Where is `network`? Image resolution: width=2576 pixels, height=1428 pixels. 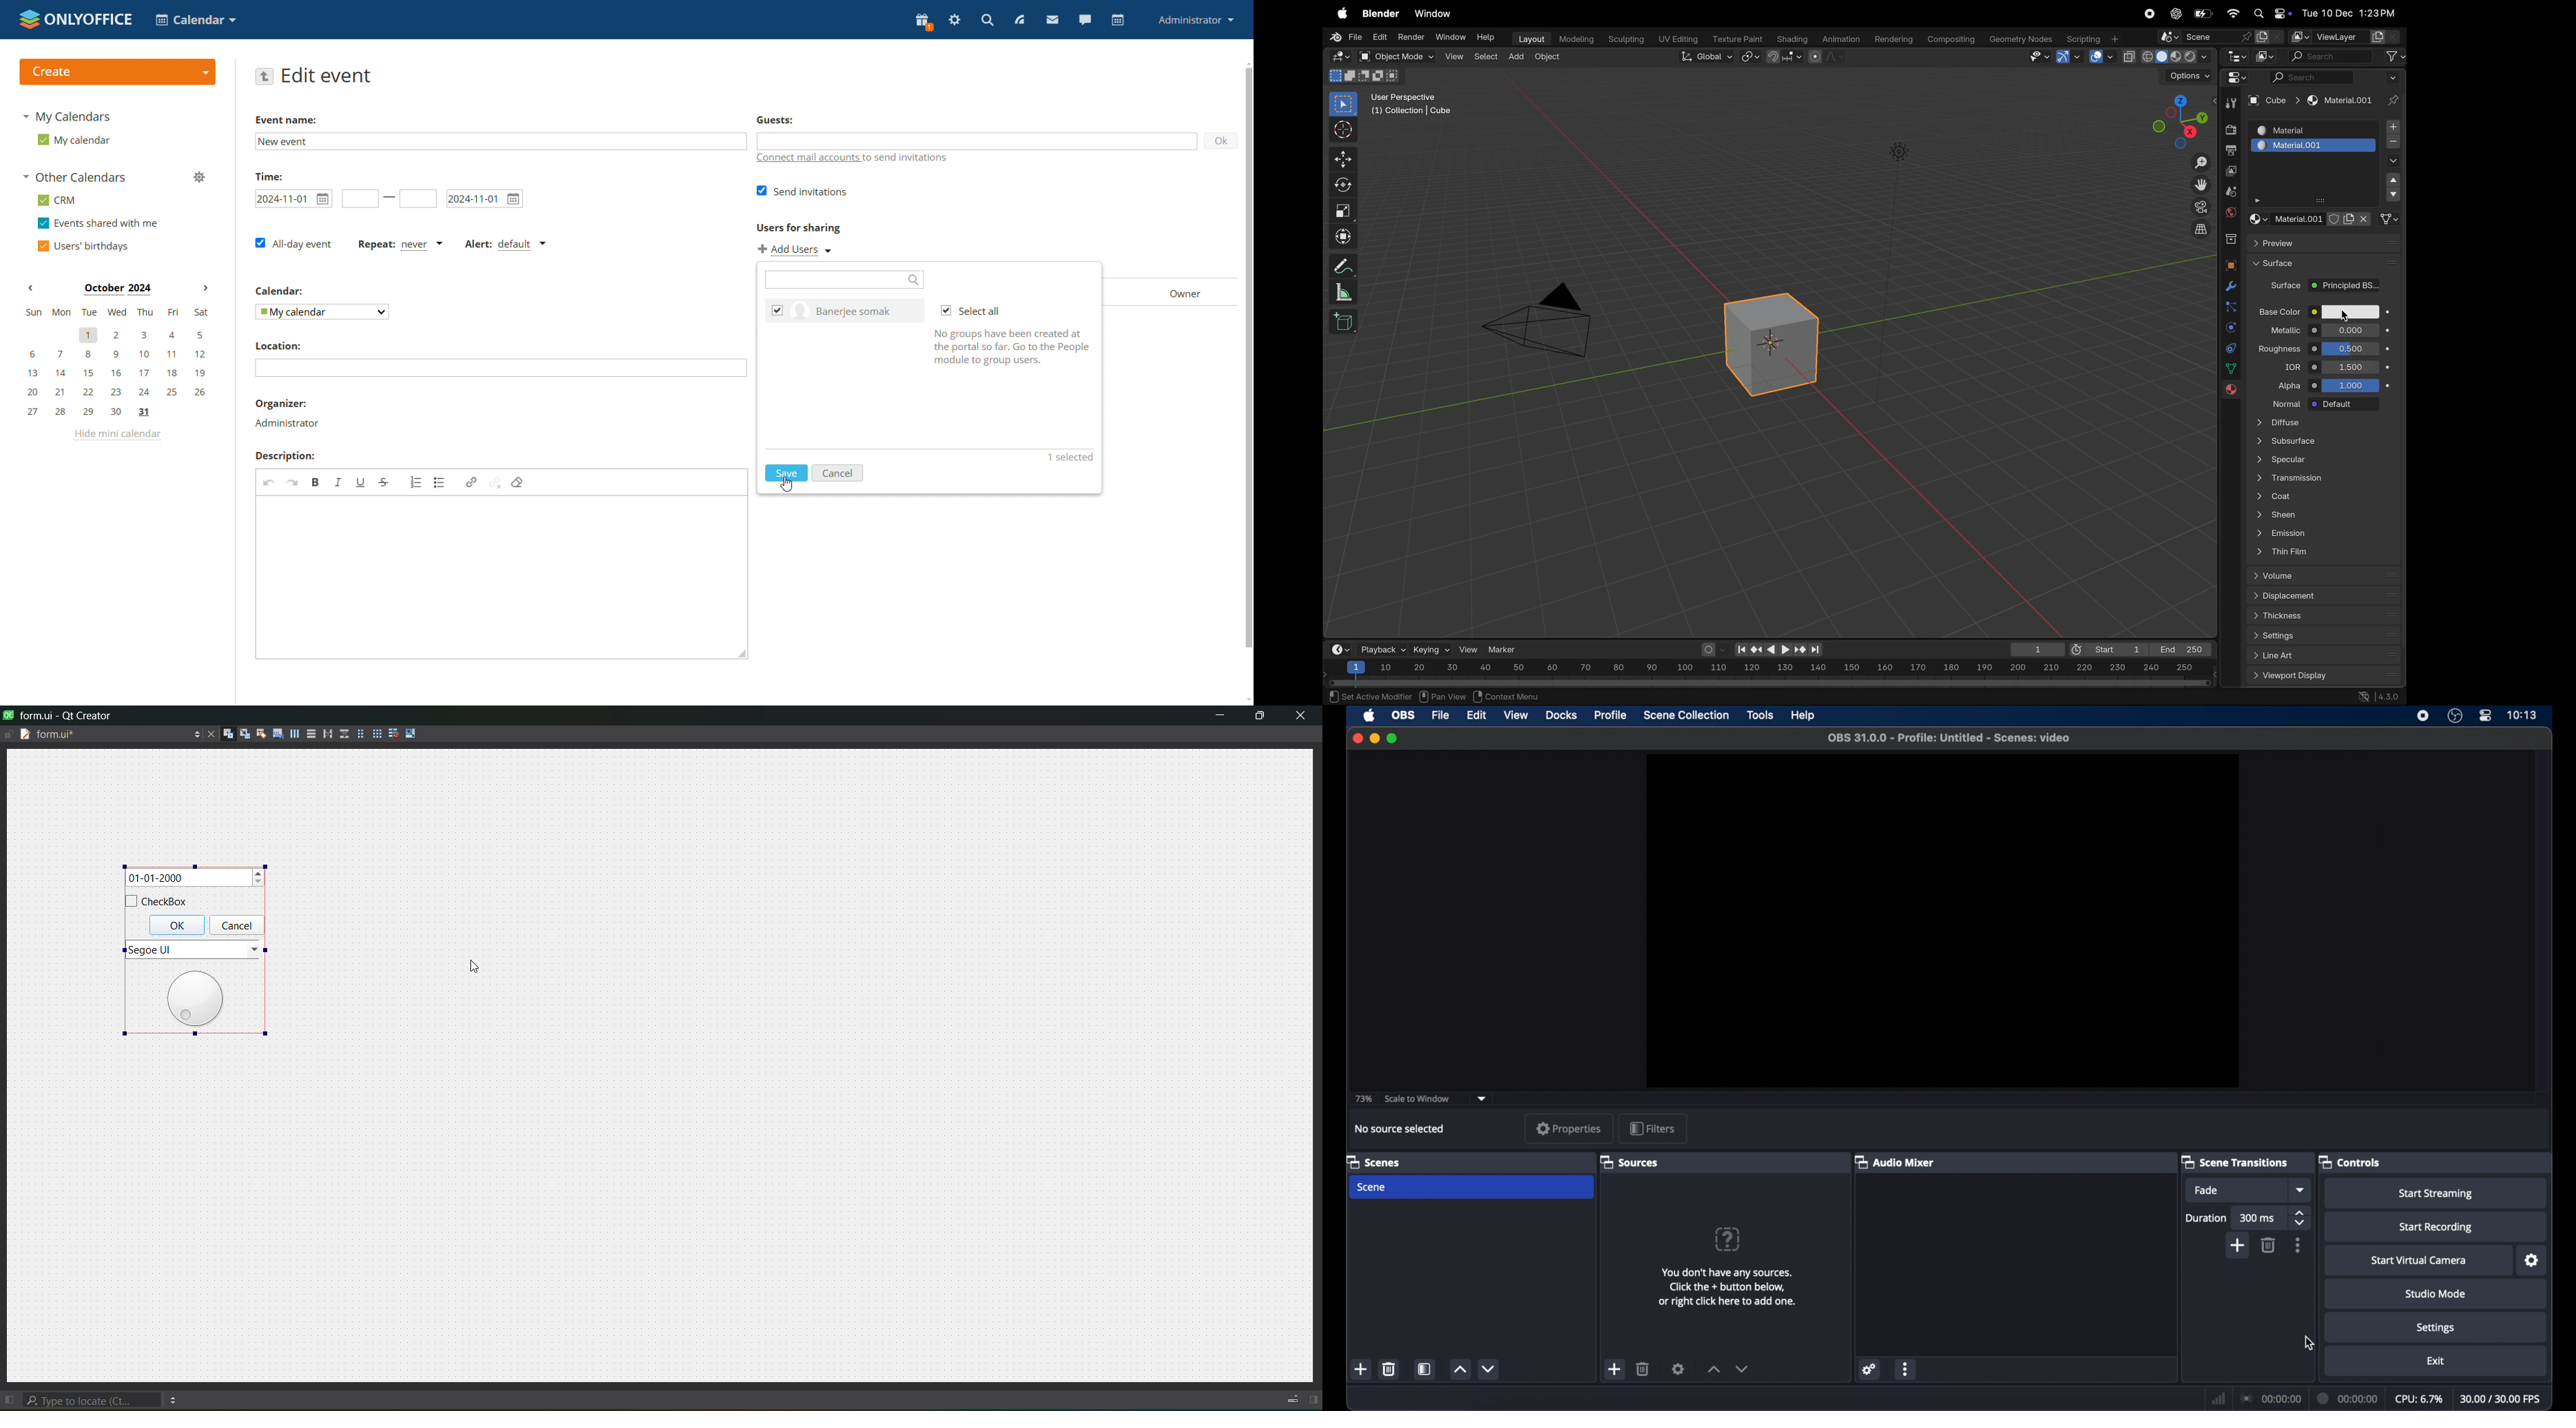 network is located at coordinates (2218, 1397).